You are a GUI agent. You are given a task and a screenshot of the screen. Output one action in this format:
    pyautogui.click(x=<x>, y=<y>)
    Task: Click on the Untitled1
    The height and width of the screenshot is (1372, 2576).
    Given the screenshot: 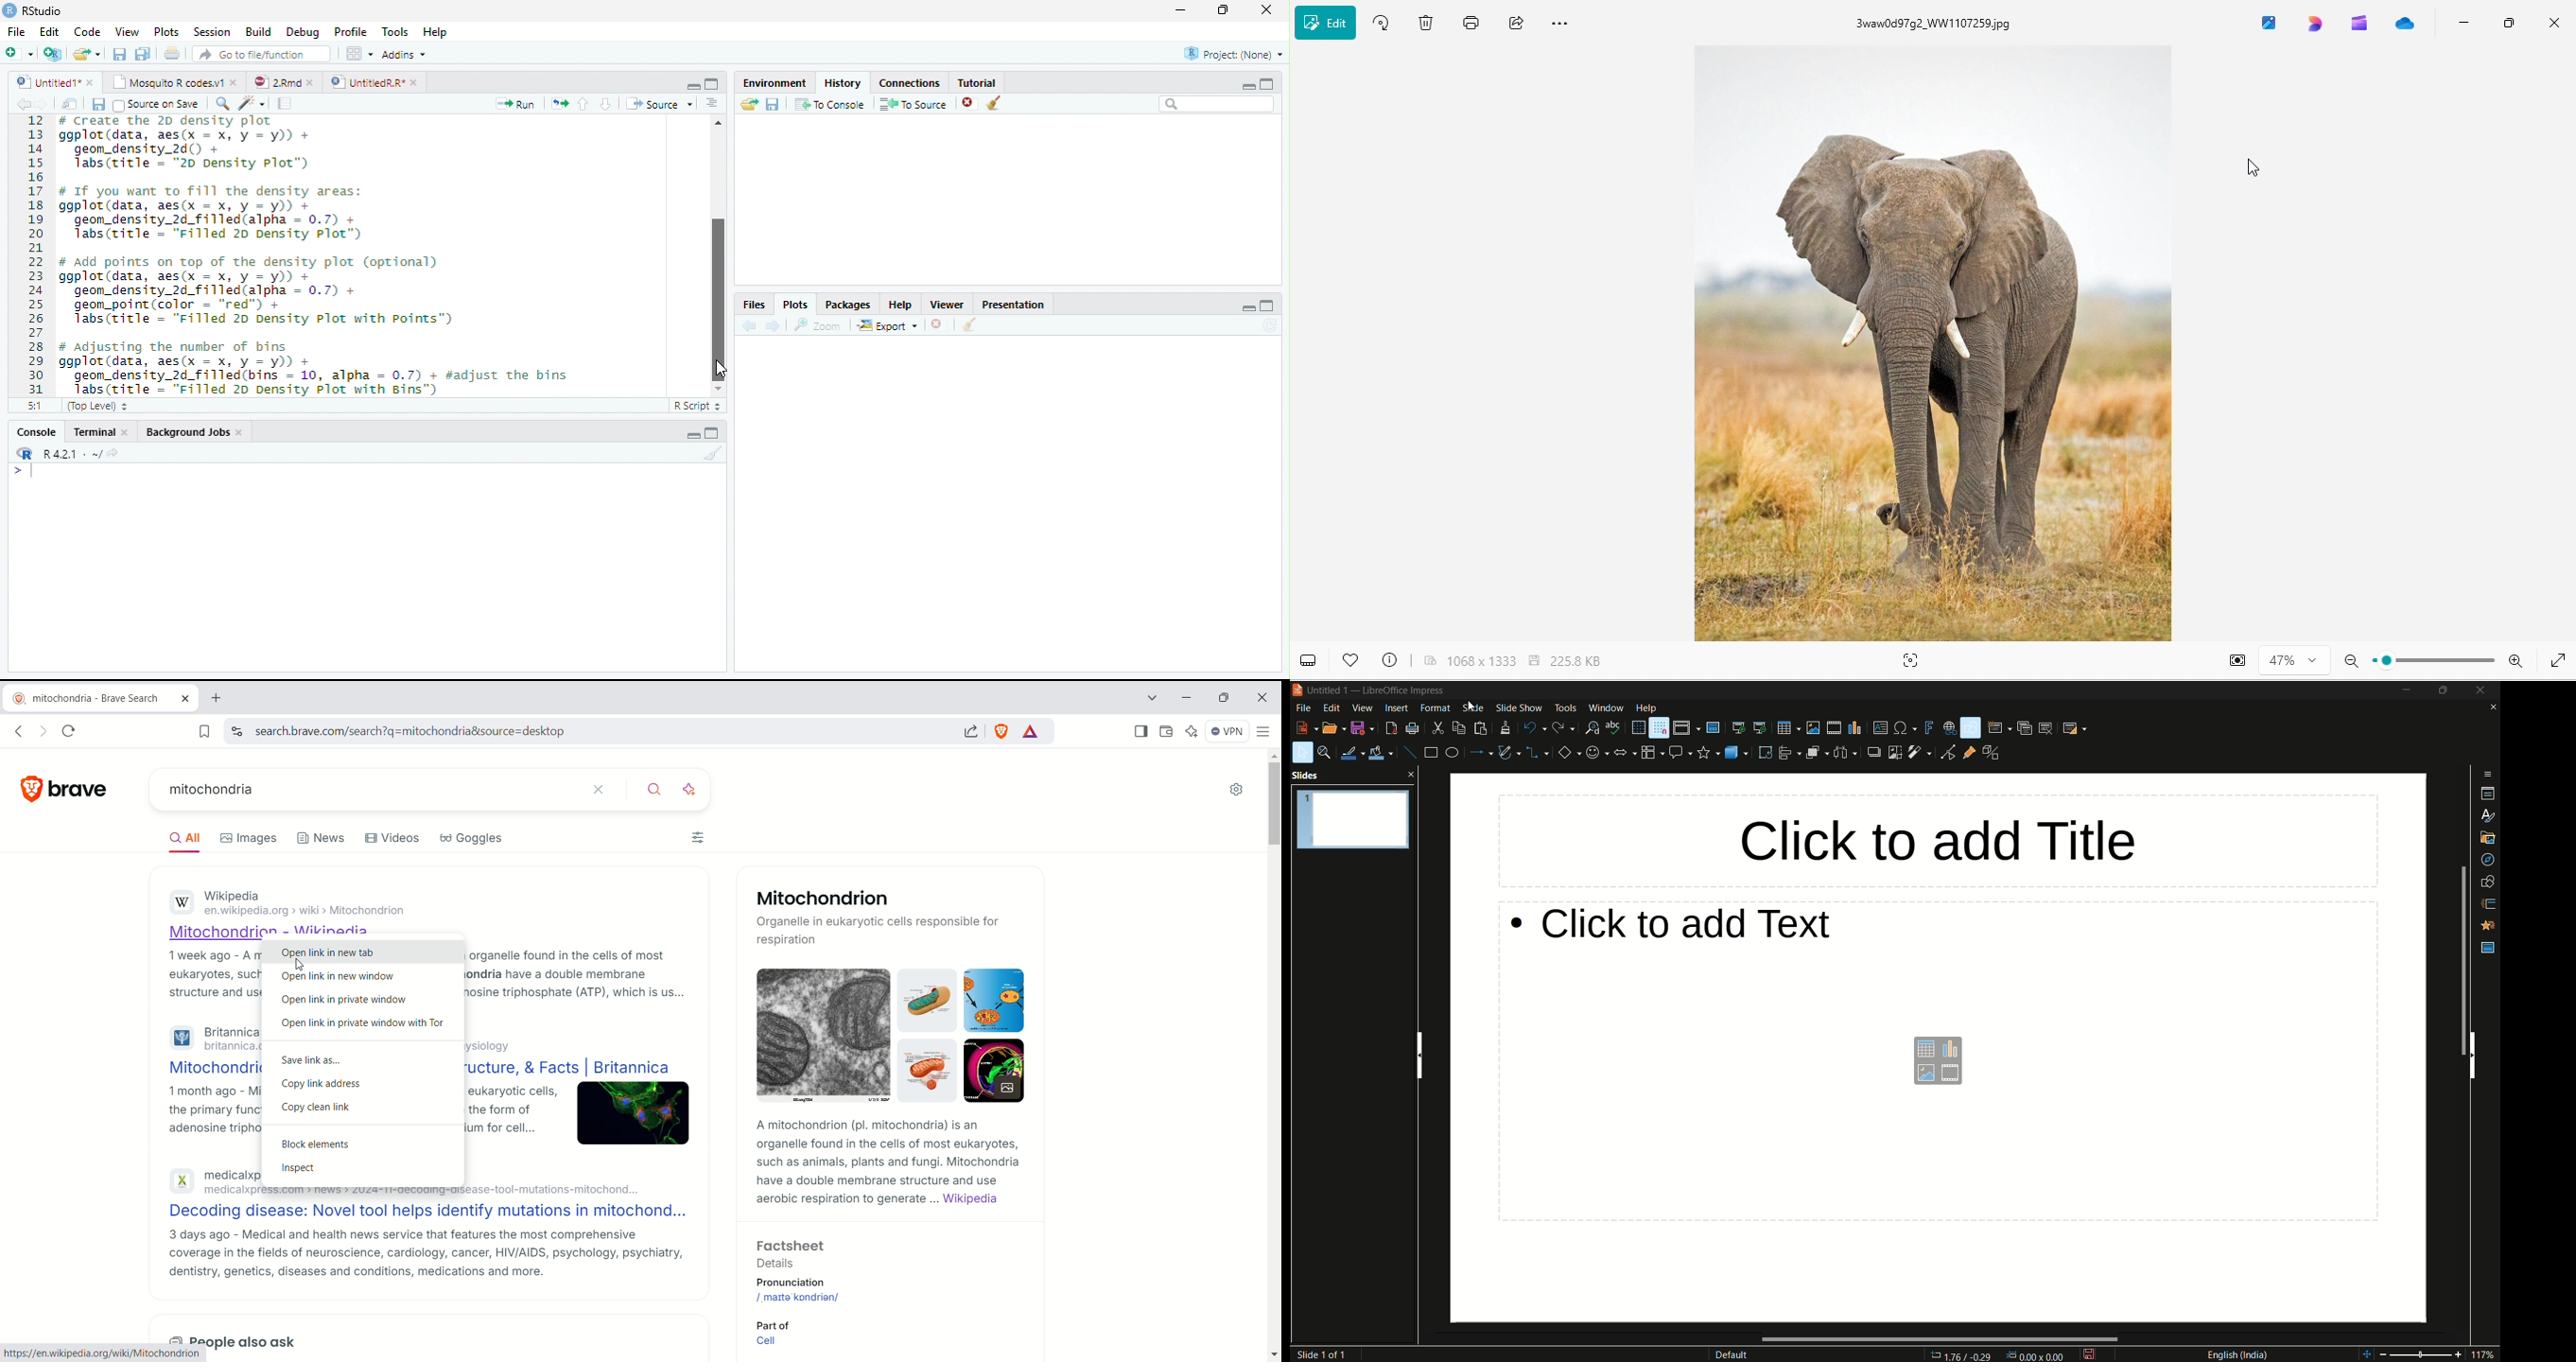 What is the action you would take?
    pyautogui.click(x=43, y=82)
    